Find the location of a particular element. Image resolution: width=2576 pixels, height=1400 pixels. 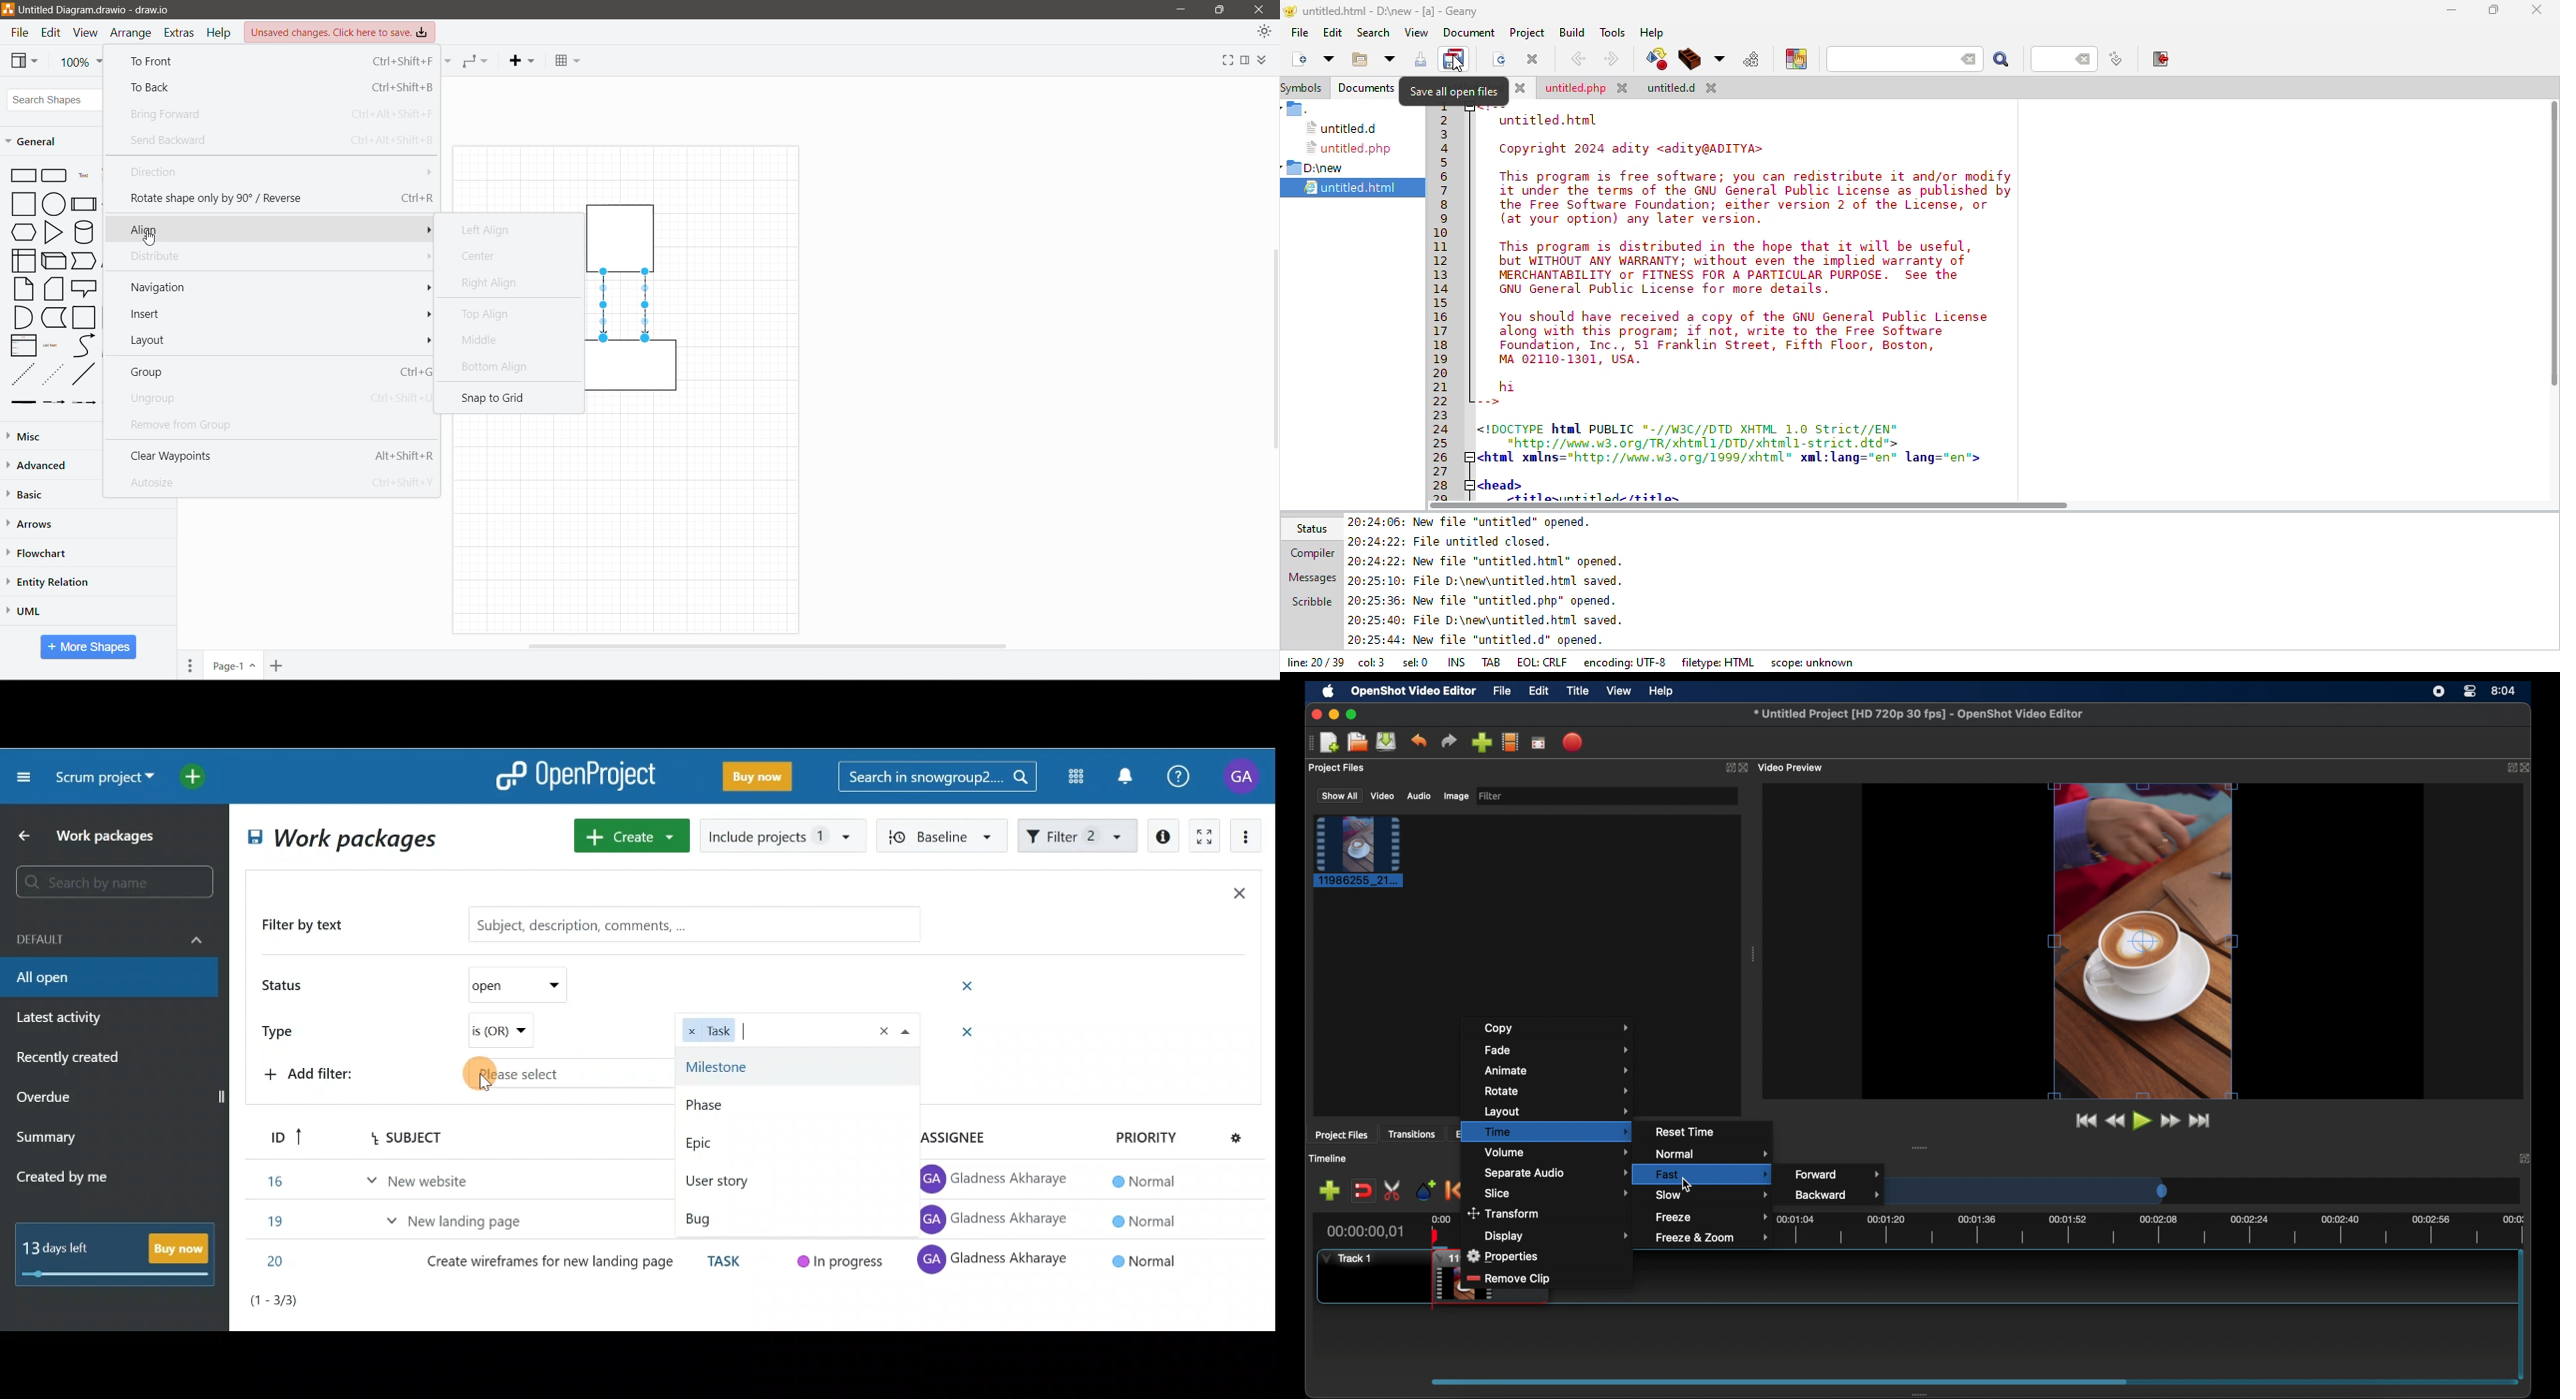

freezemneu is located at coordinates (1715, 1217).